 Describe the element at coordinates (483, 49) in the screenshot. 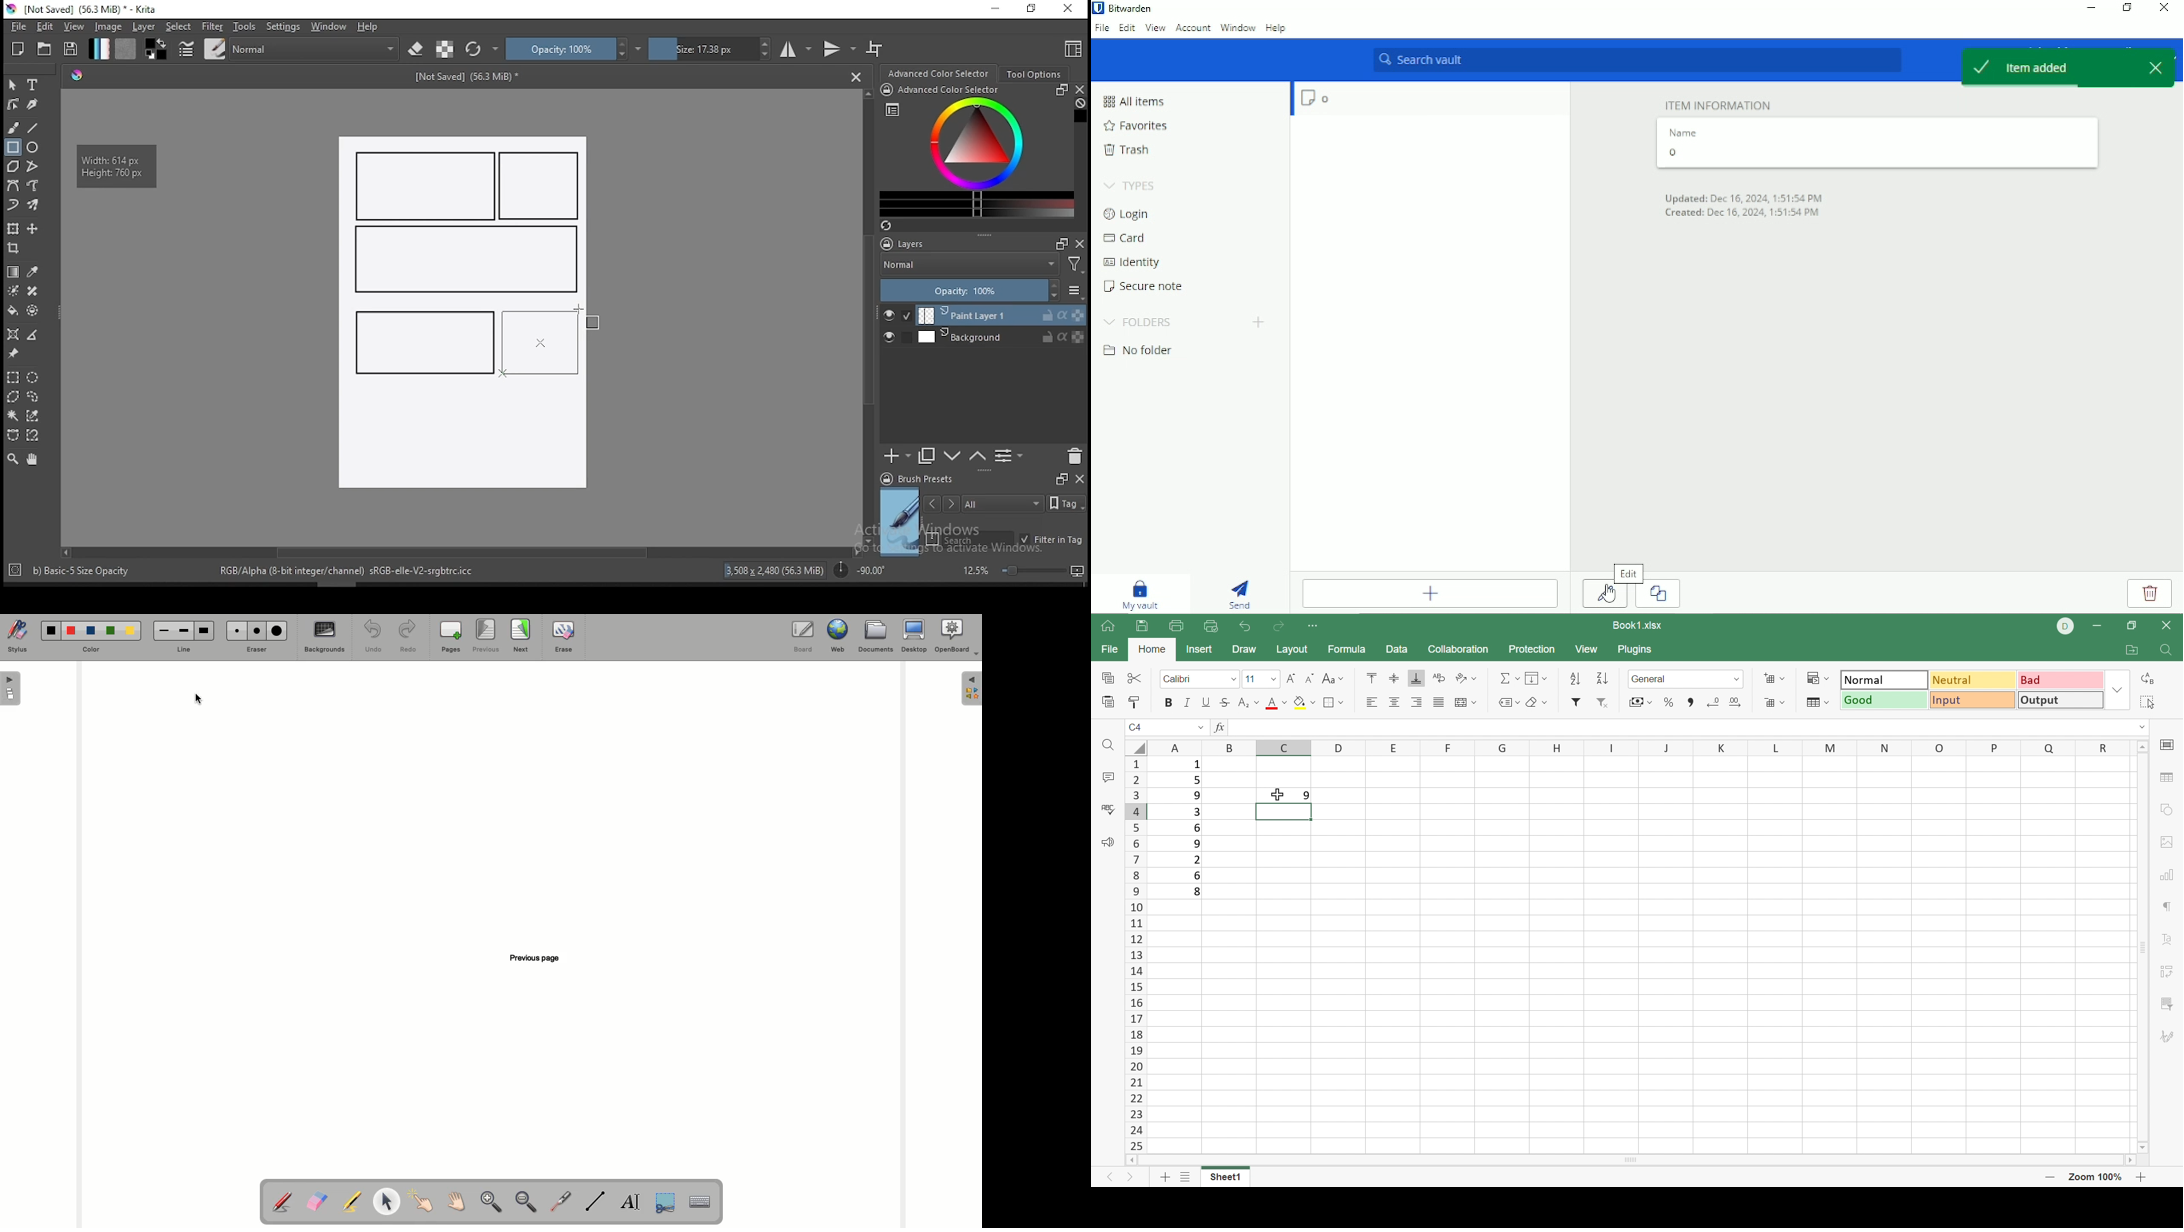

I see `reload original preset` at that location.